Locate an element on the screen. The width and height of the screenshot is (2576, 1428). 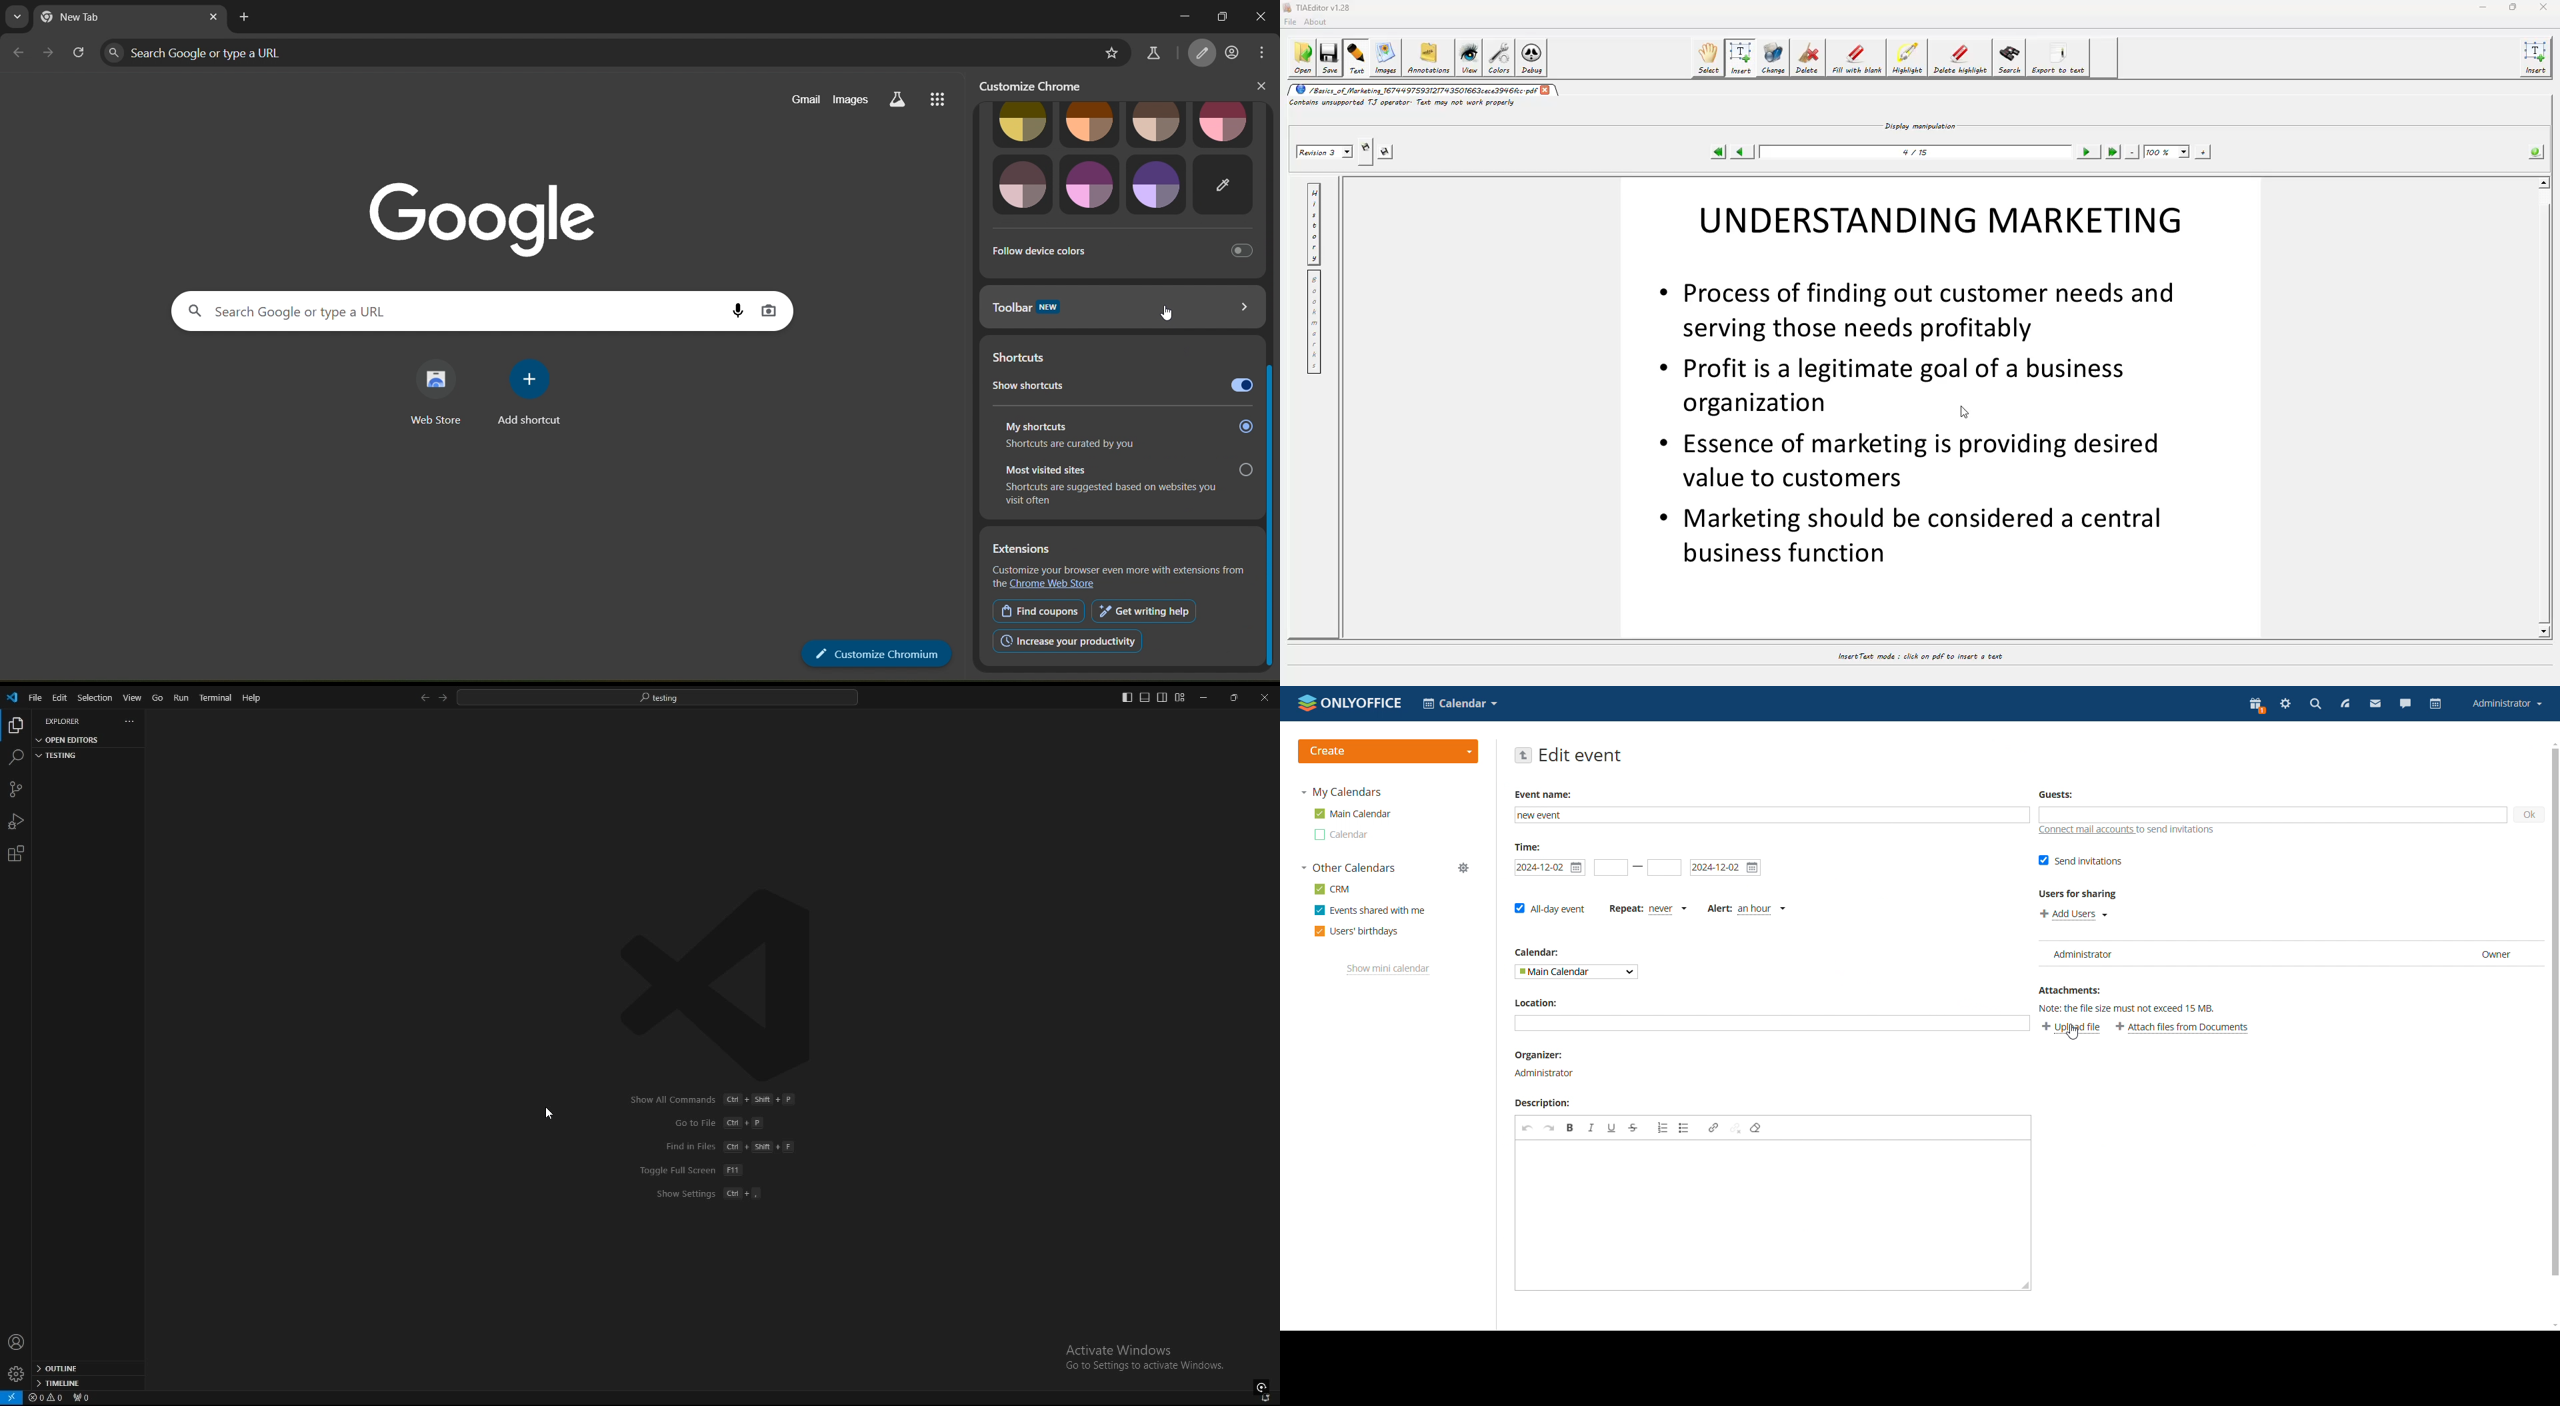
bookmarks is located at coordinates (1317, 323).